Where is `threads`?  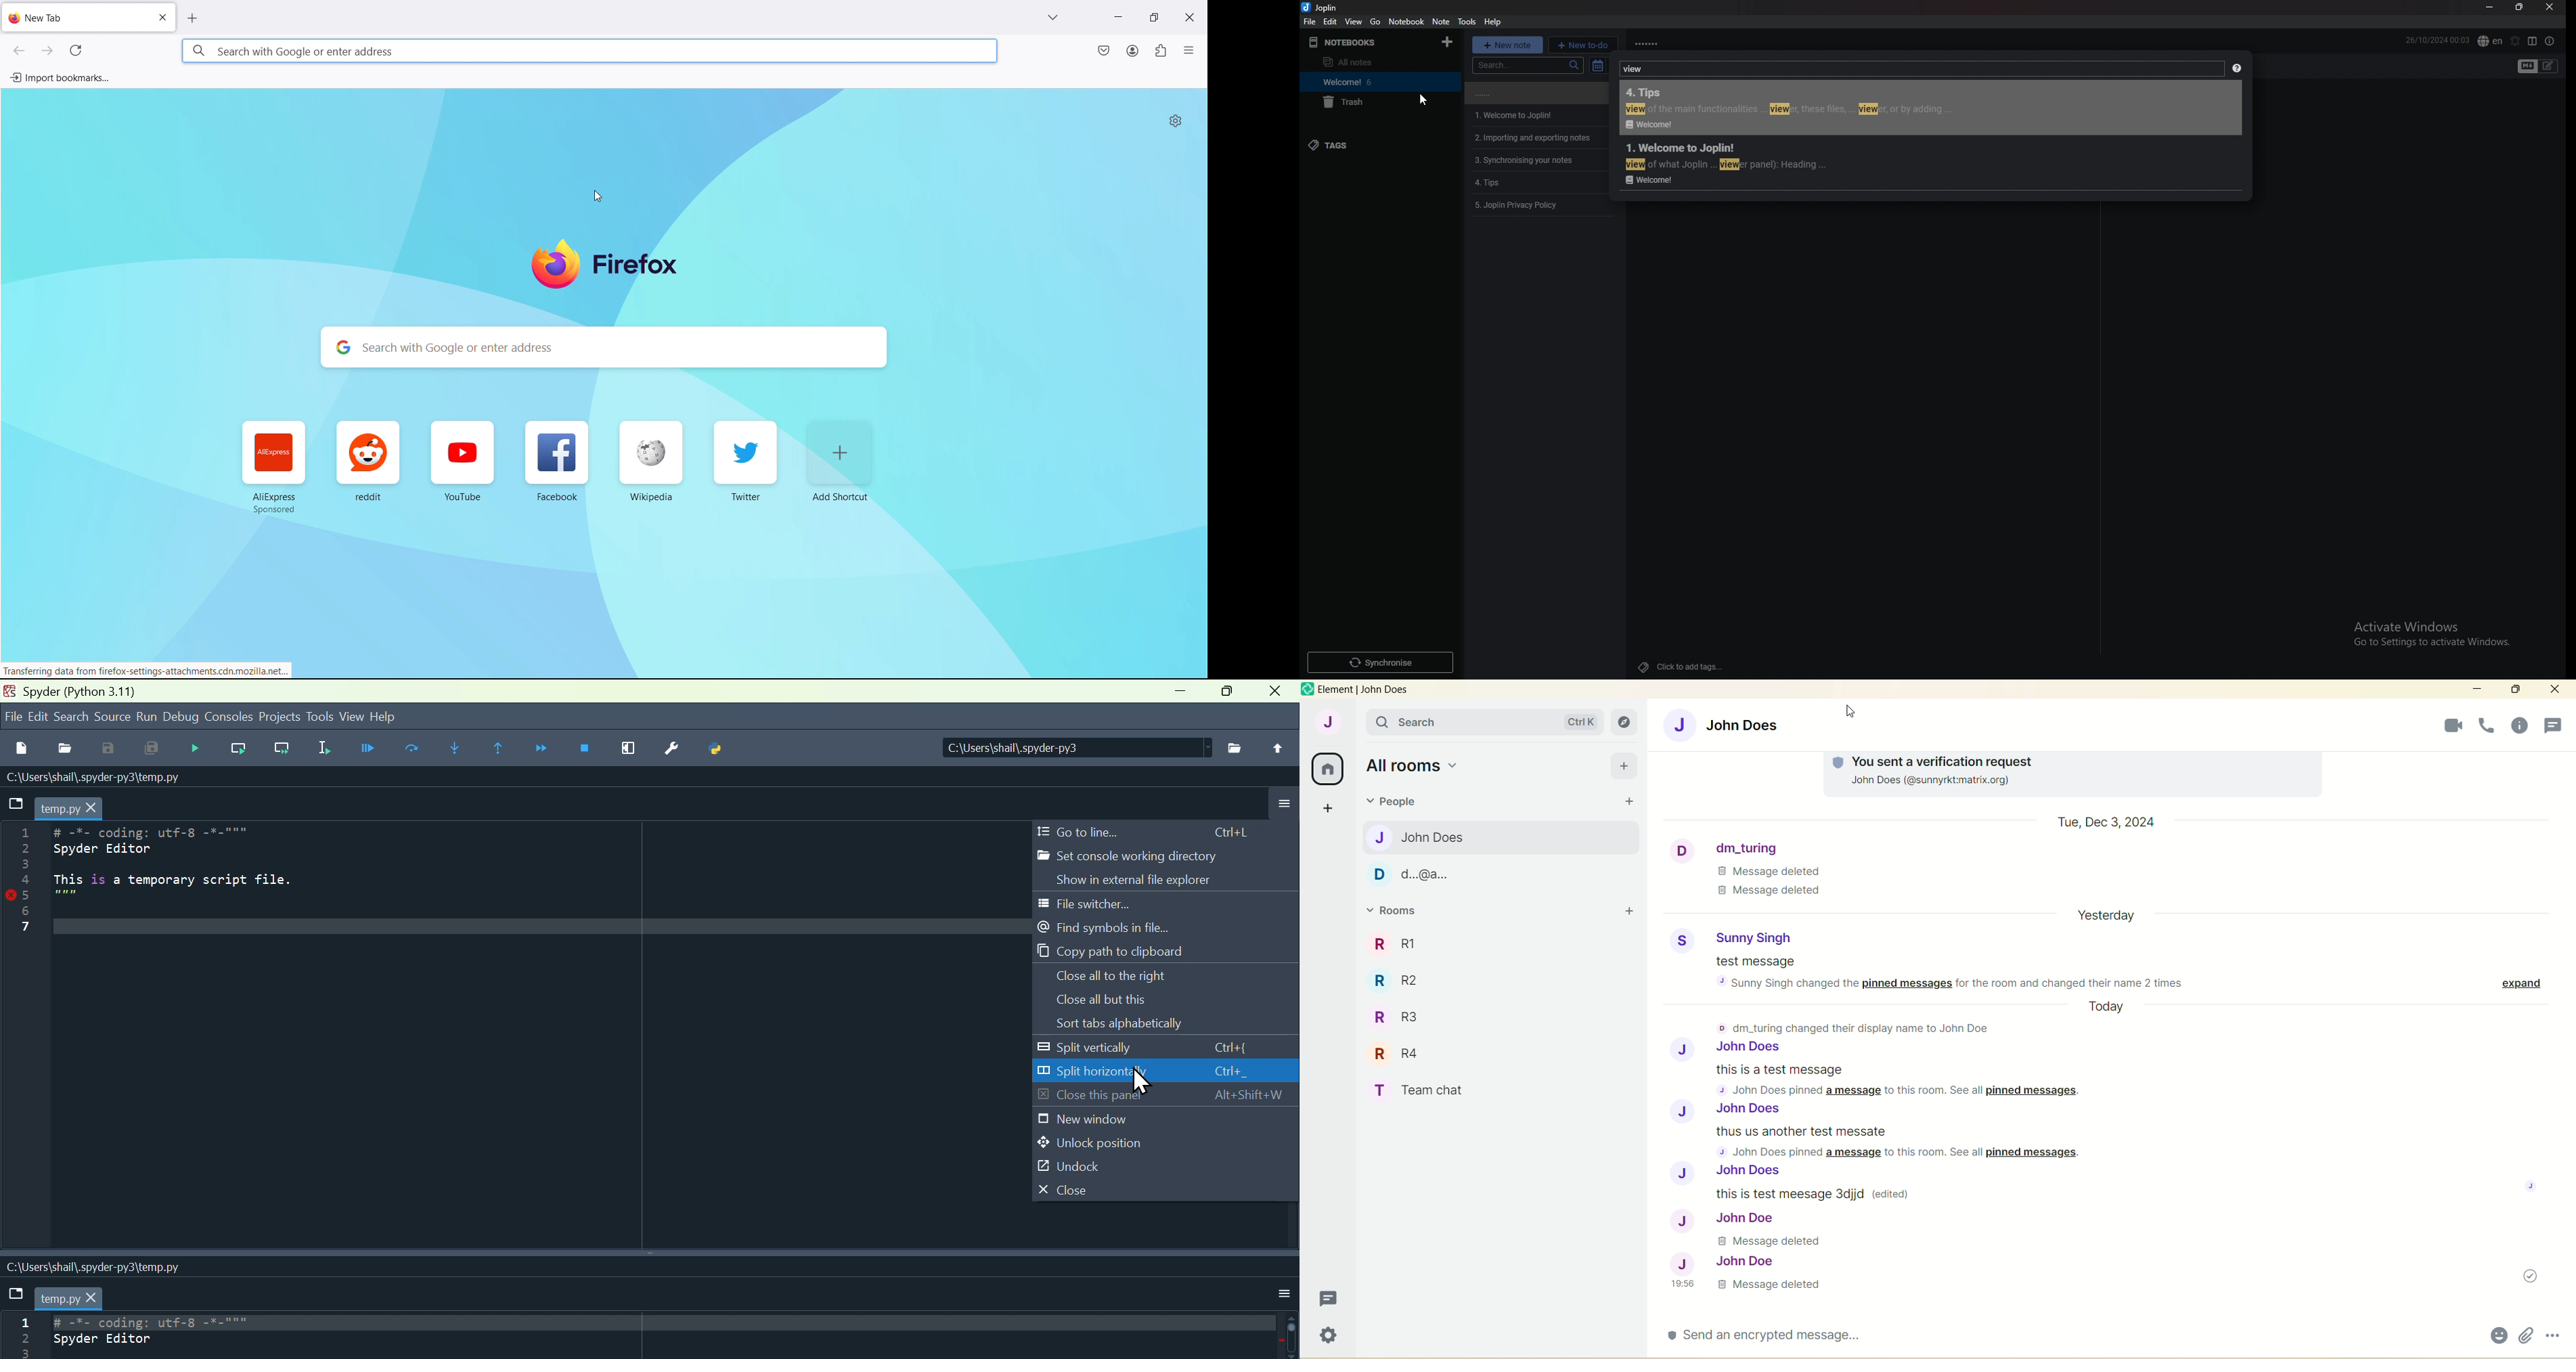
threads is located at coordinates (1325, 1298).